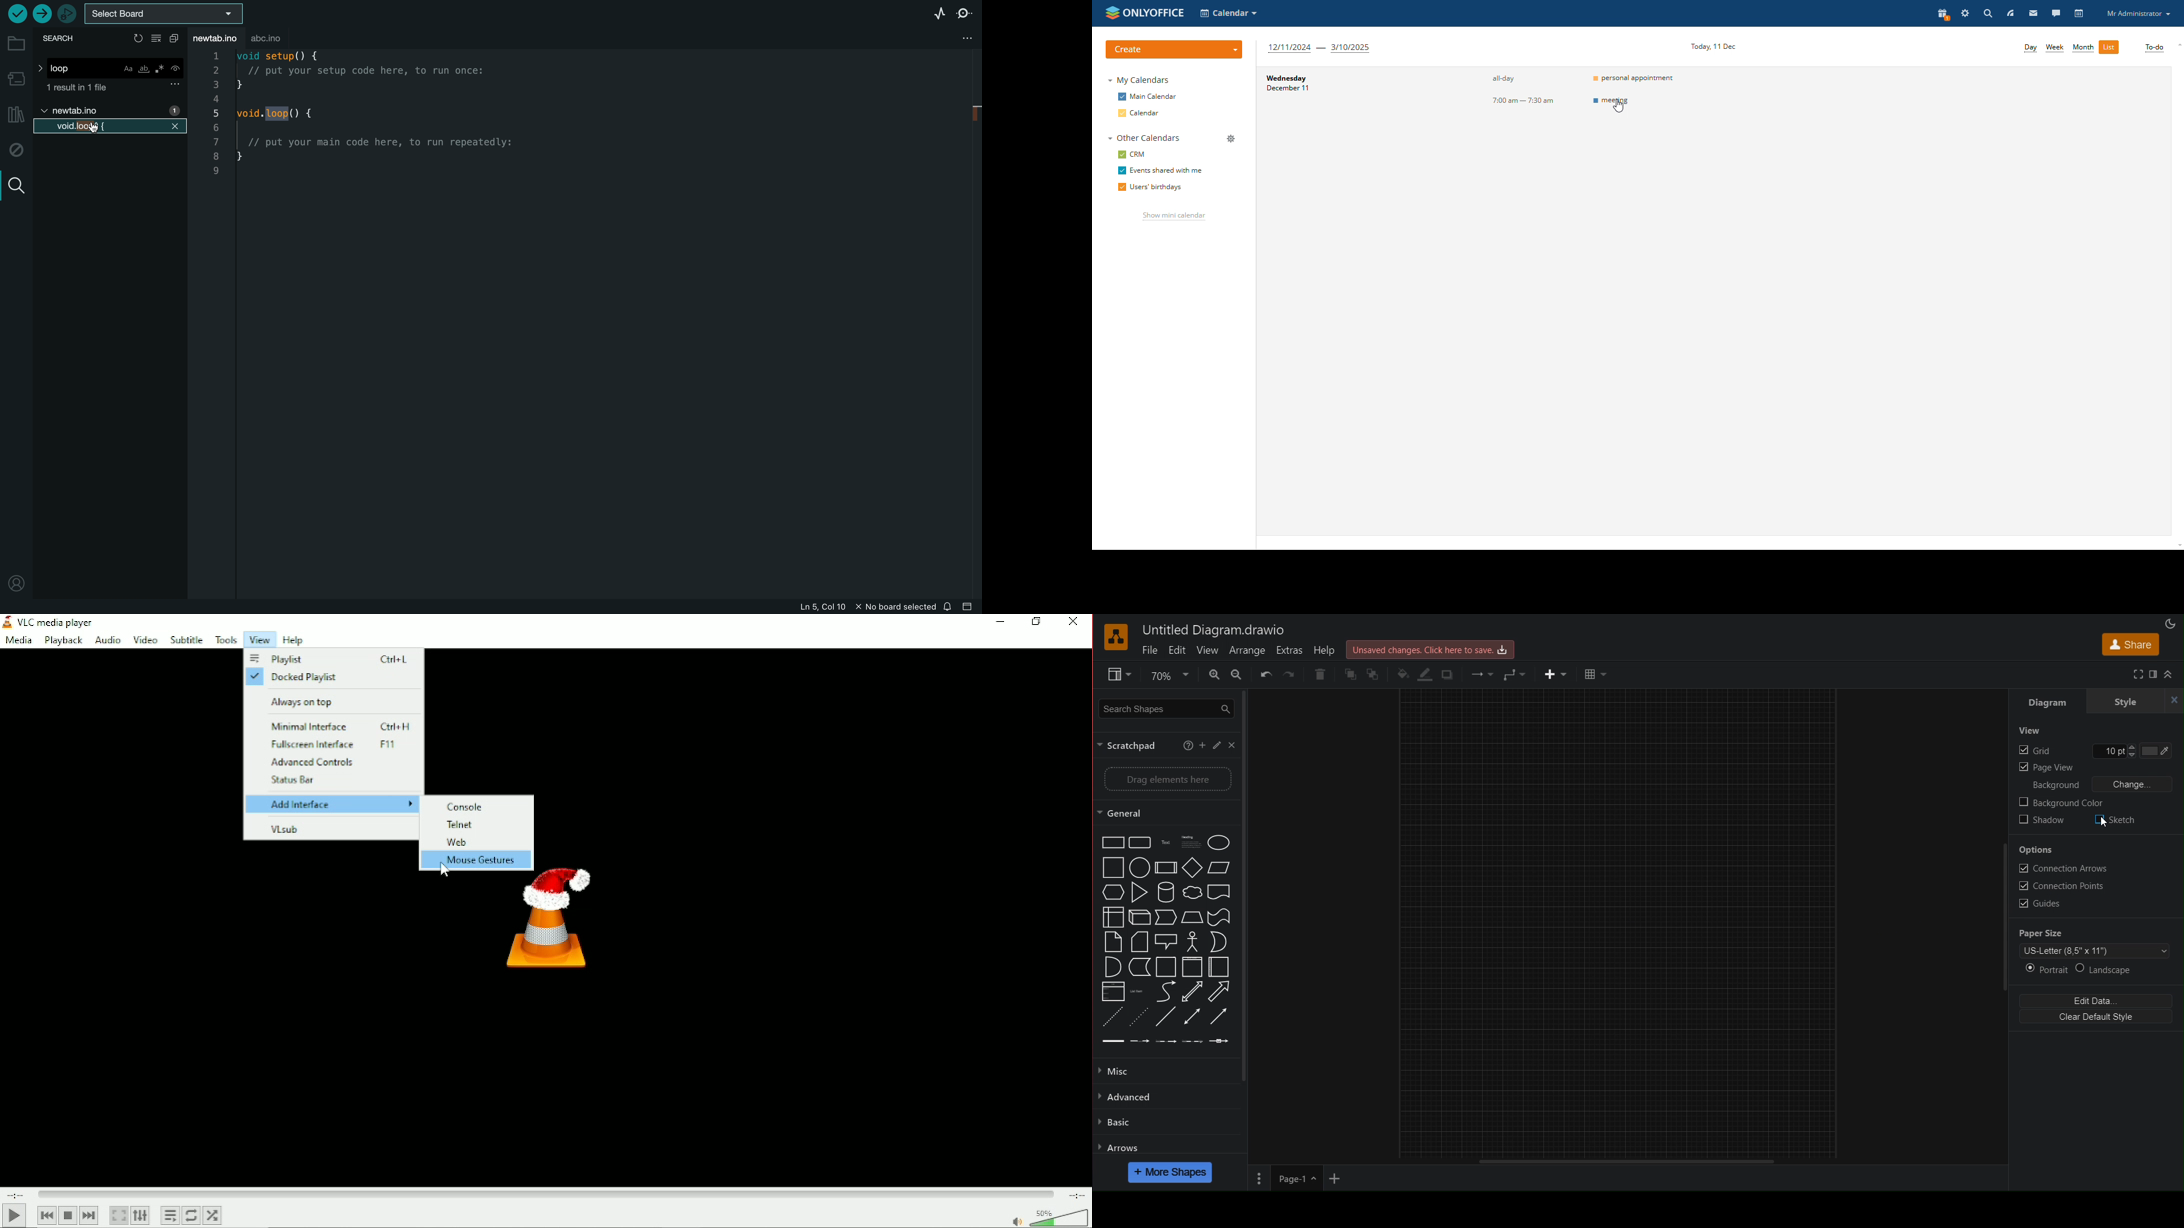 This screenshot has height=1232, width=2184. Describe the element at coordinates (90, 1216) in the screenshot. I see `Next` at that location.